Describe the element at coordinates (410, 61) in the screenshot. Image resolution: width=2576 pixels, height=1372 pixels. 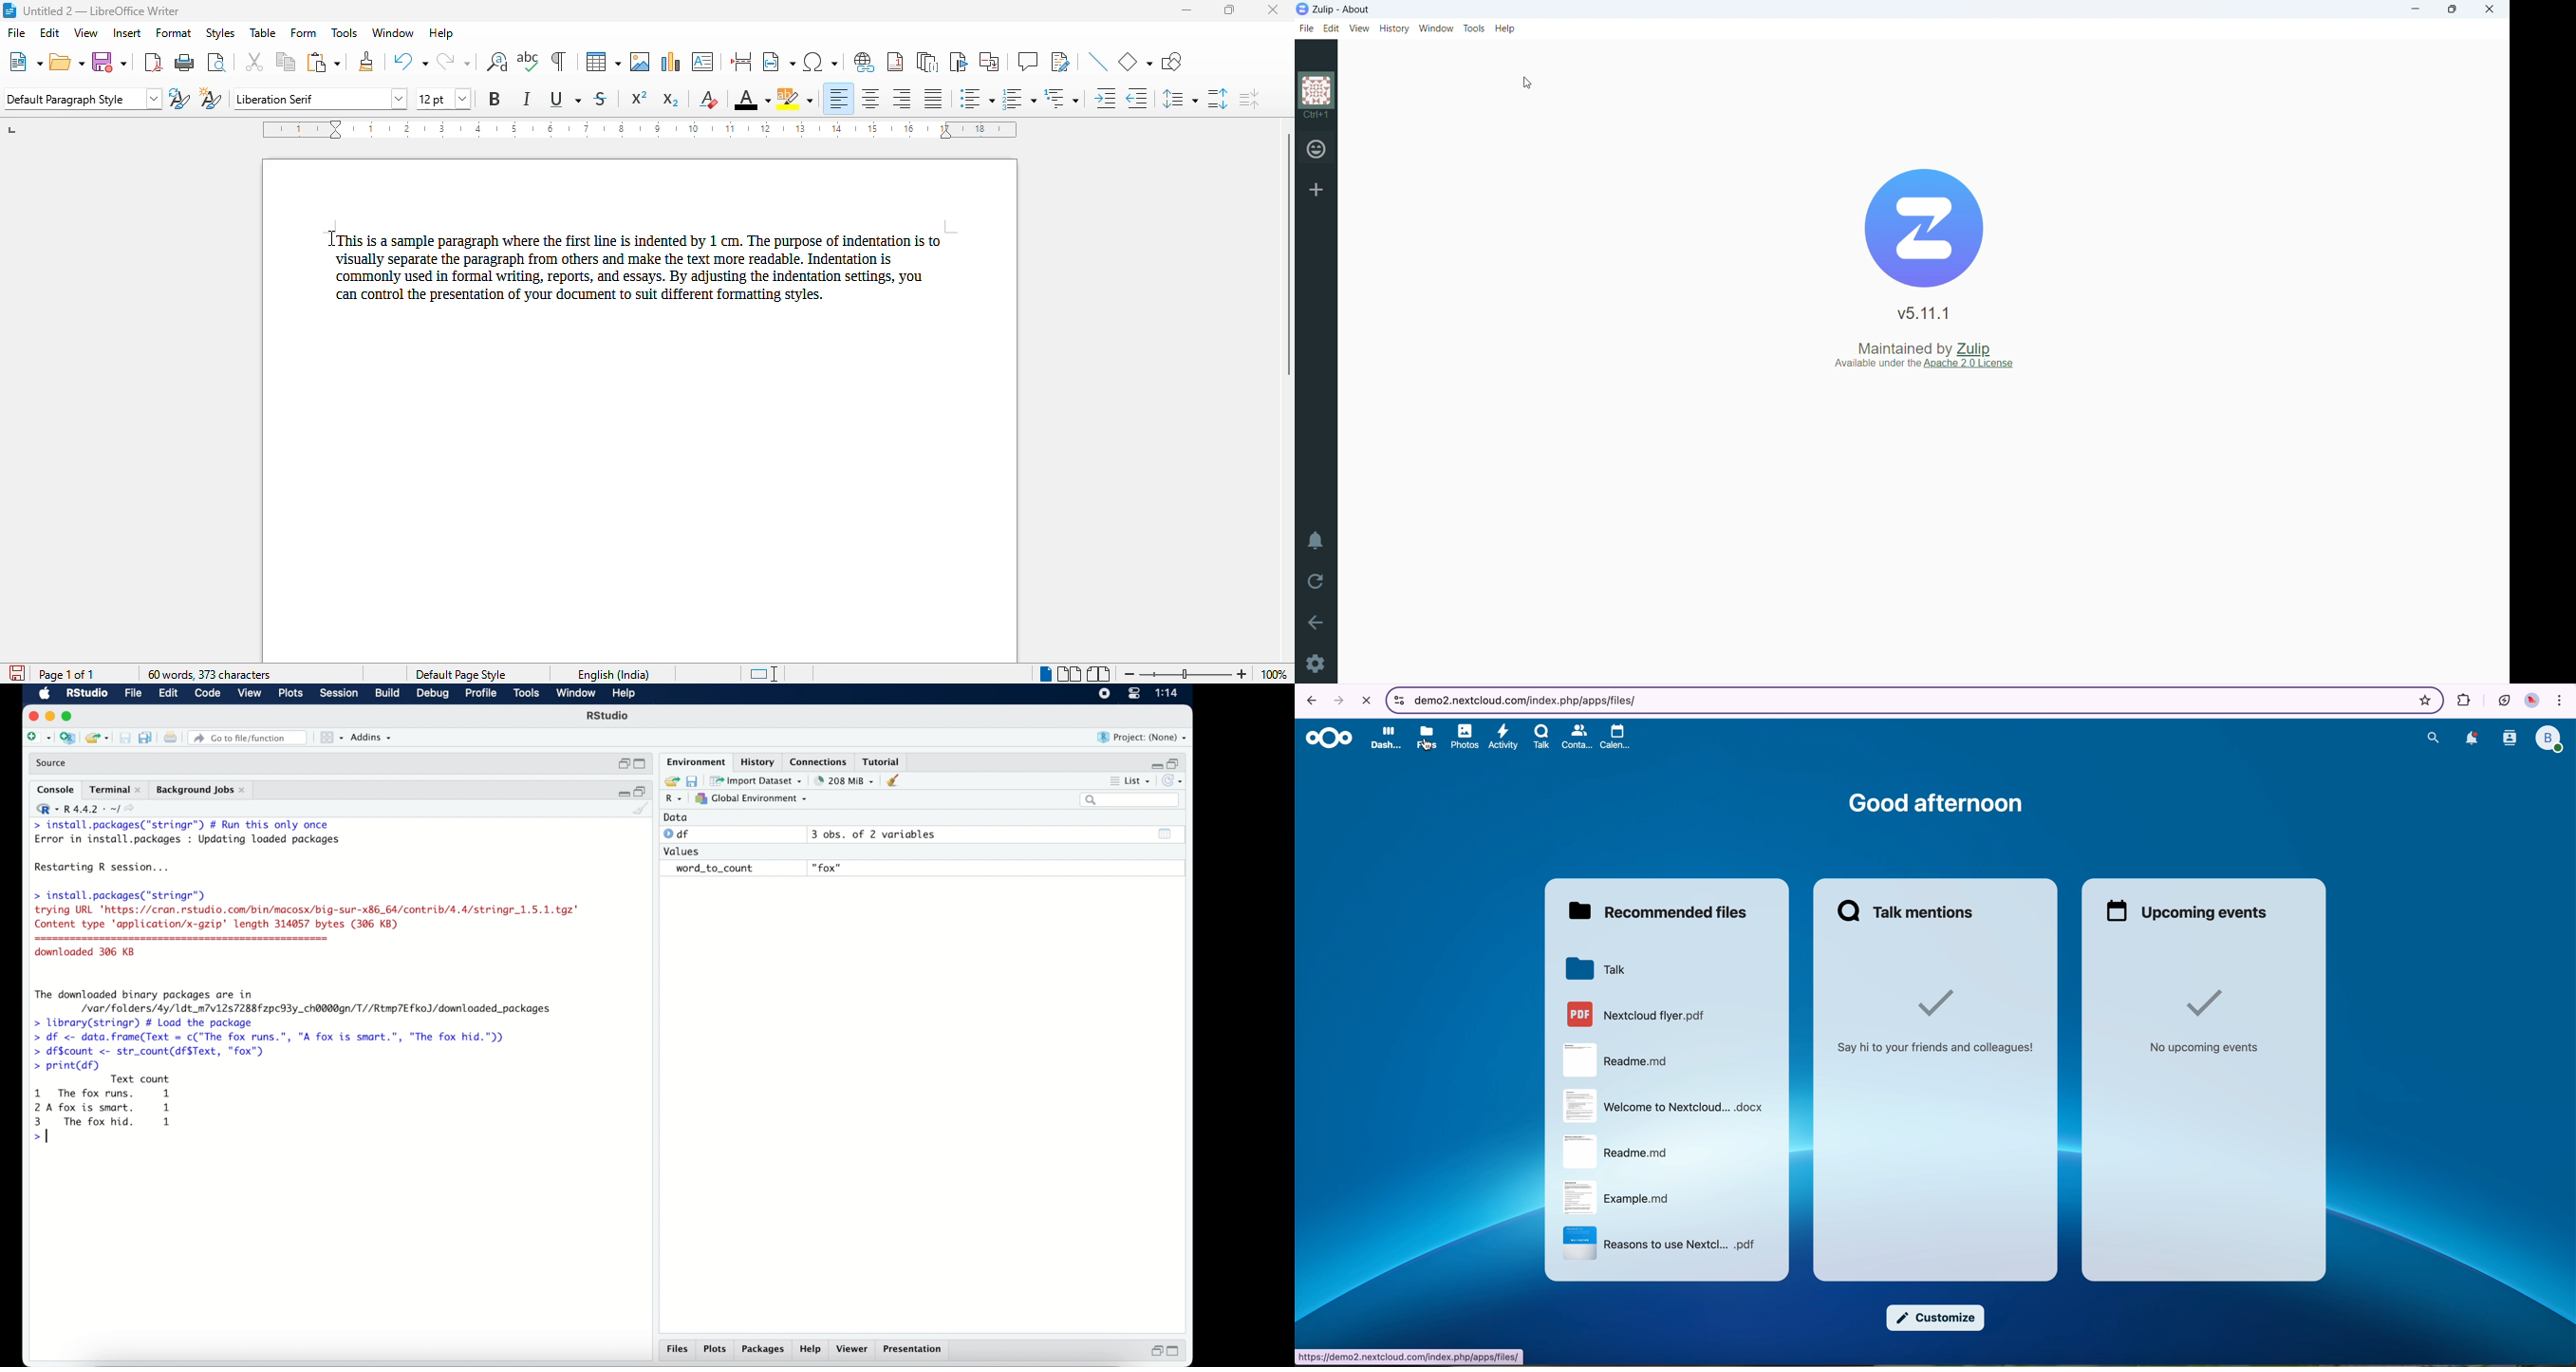
I see `undo` at that location.